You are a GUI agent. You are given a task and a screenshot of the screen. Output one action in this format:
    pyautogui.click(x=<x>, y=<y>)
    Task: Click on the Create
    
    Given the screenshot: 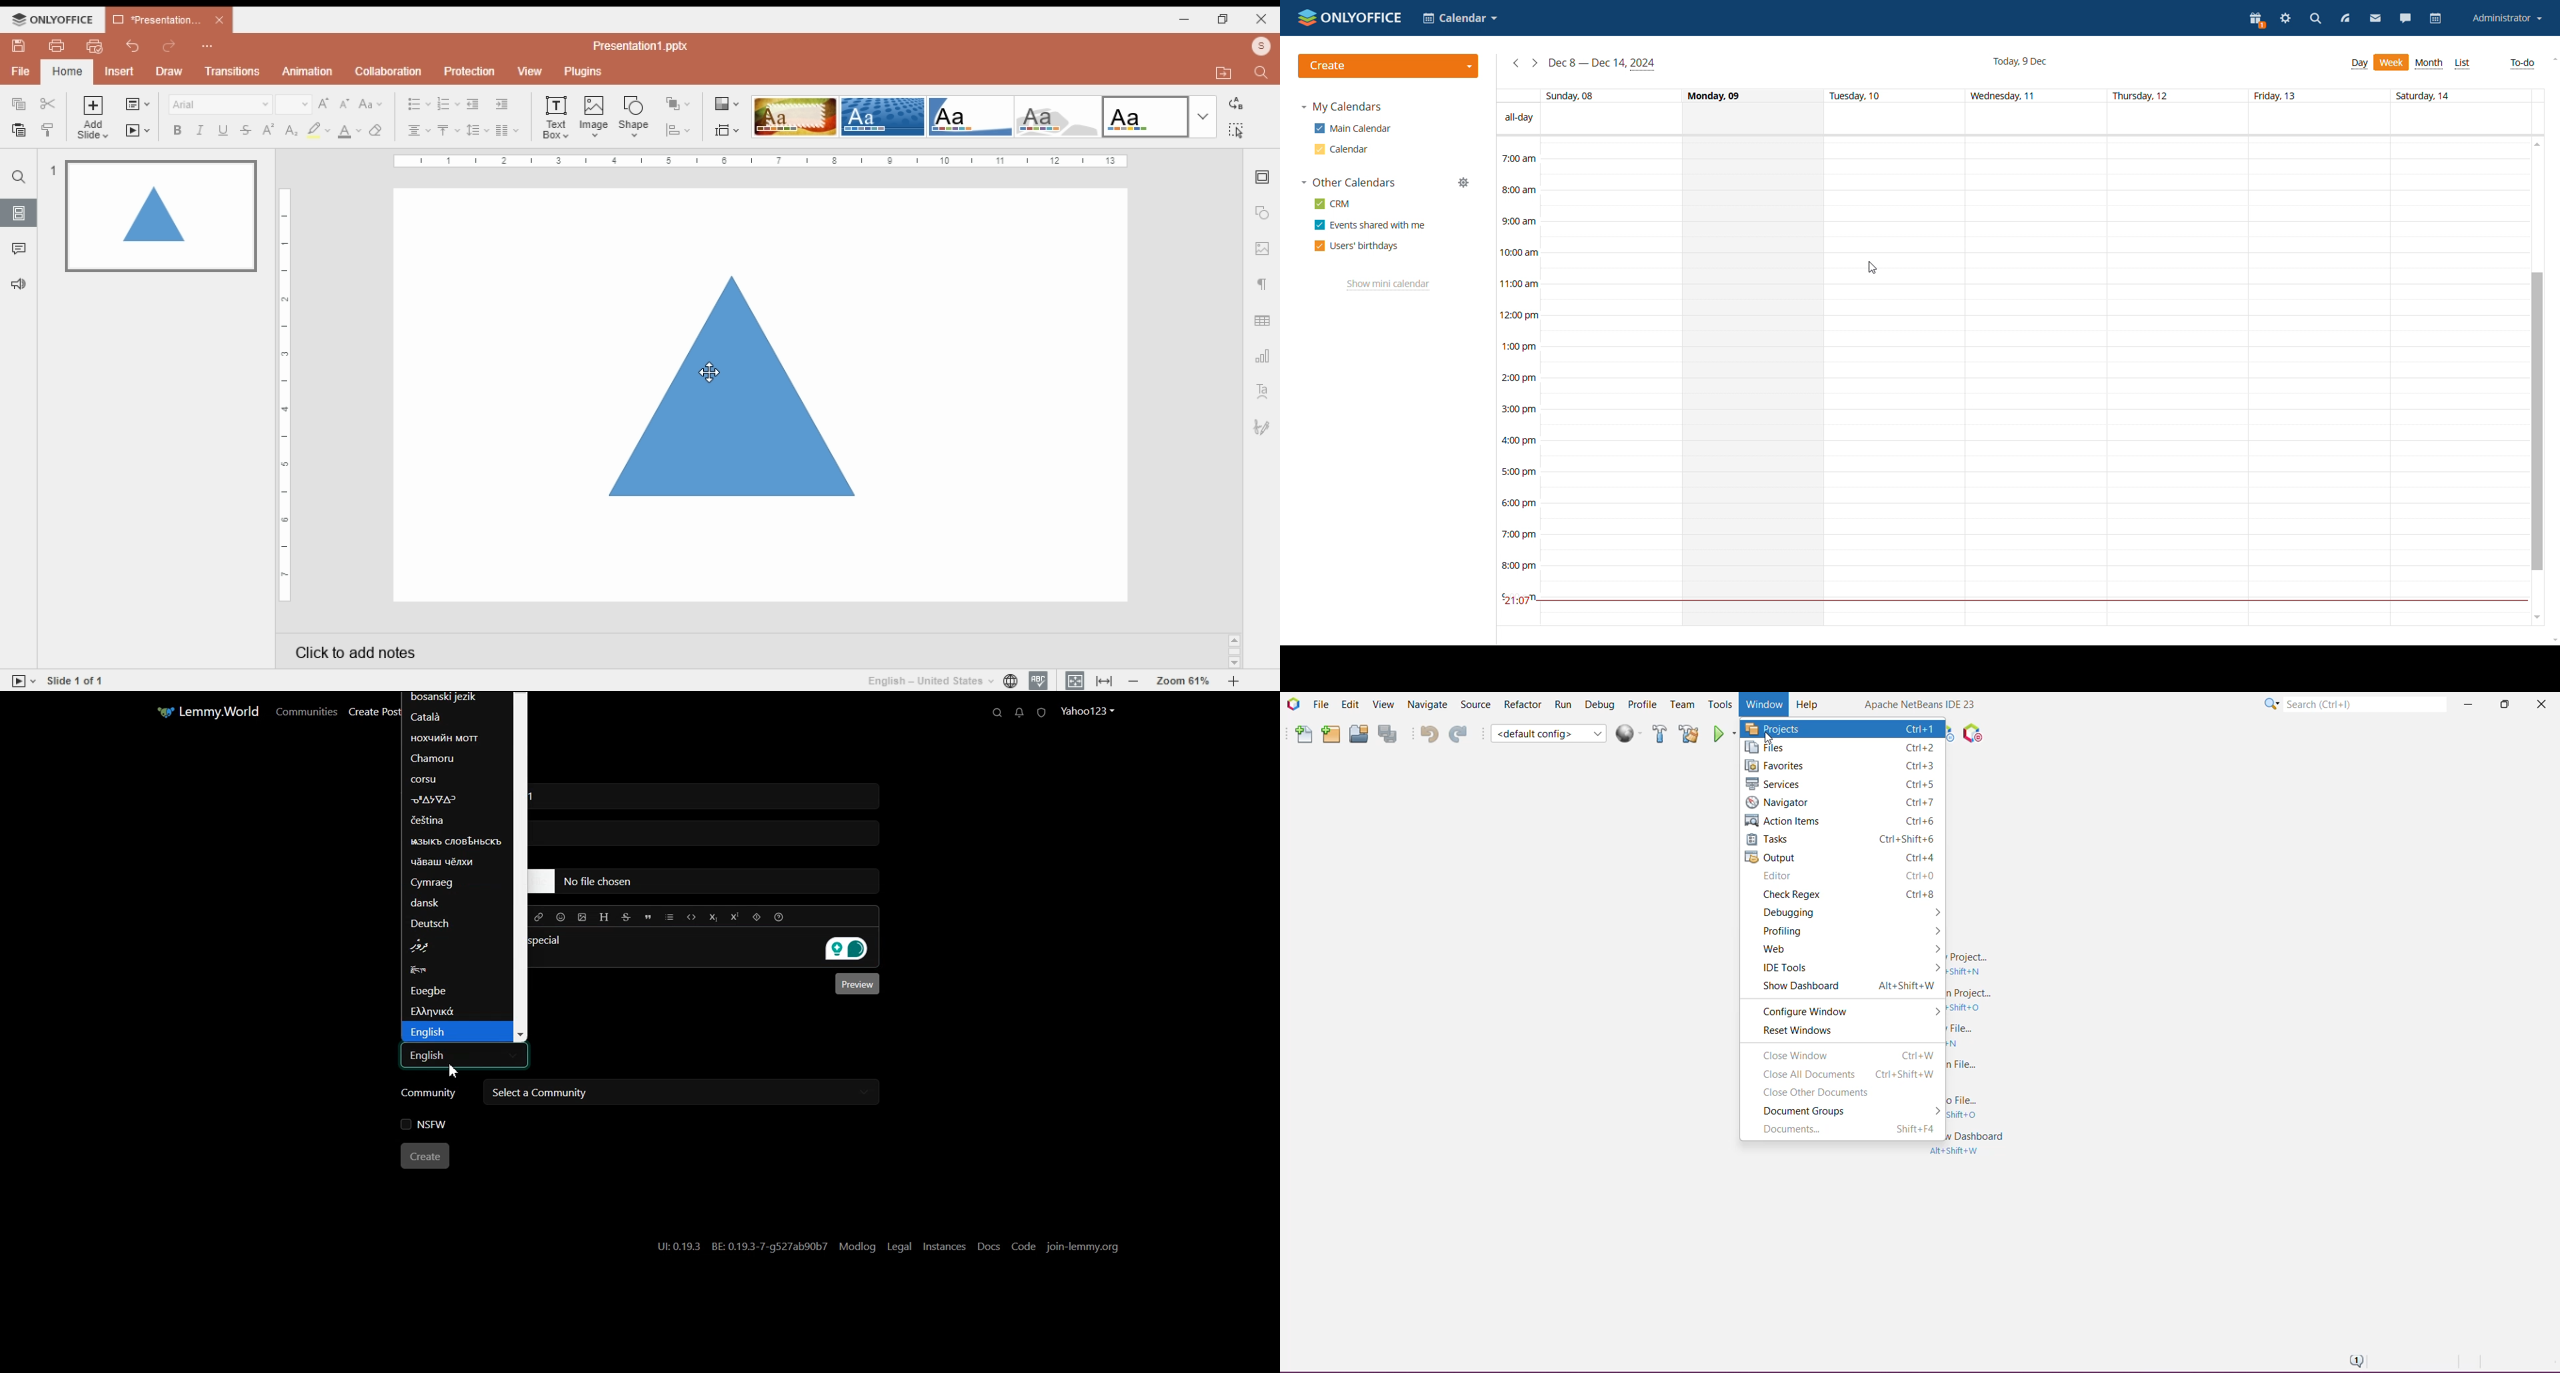 What is the action you would take?
    pyautogui.click(x=427, y=1157)
    